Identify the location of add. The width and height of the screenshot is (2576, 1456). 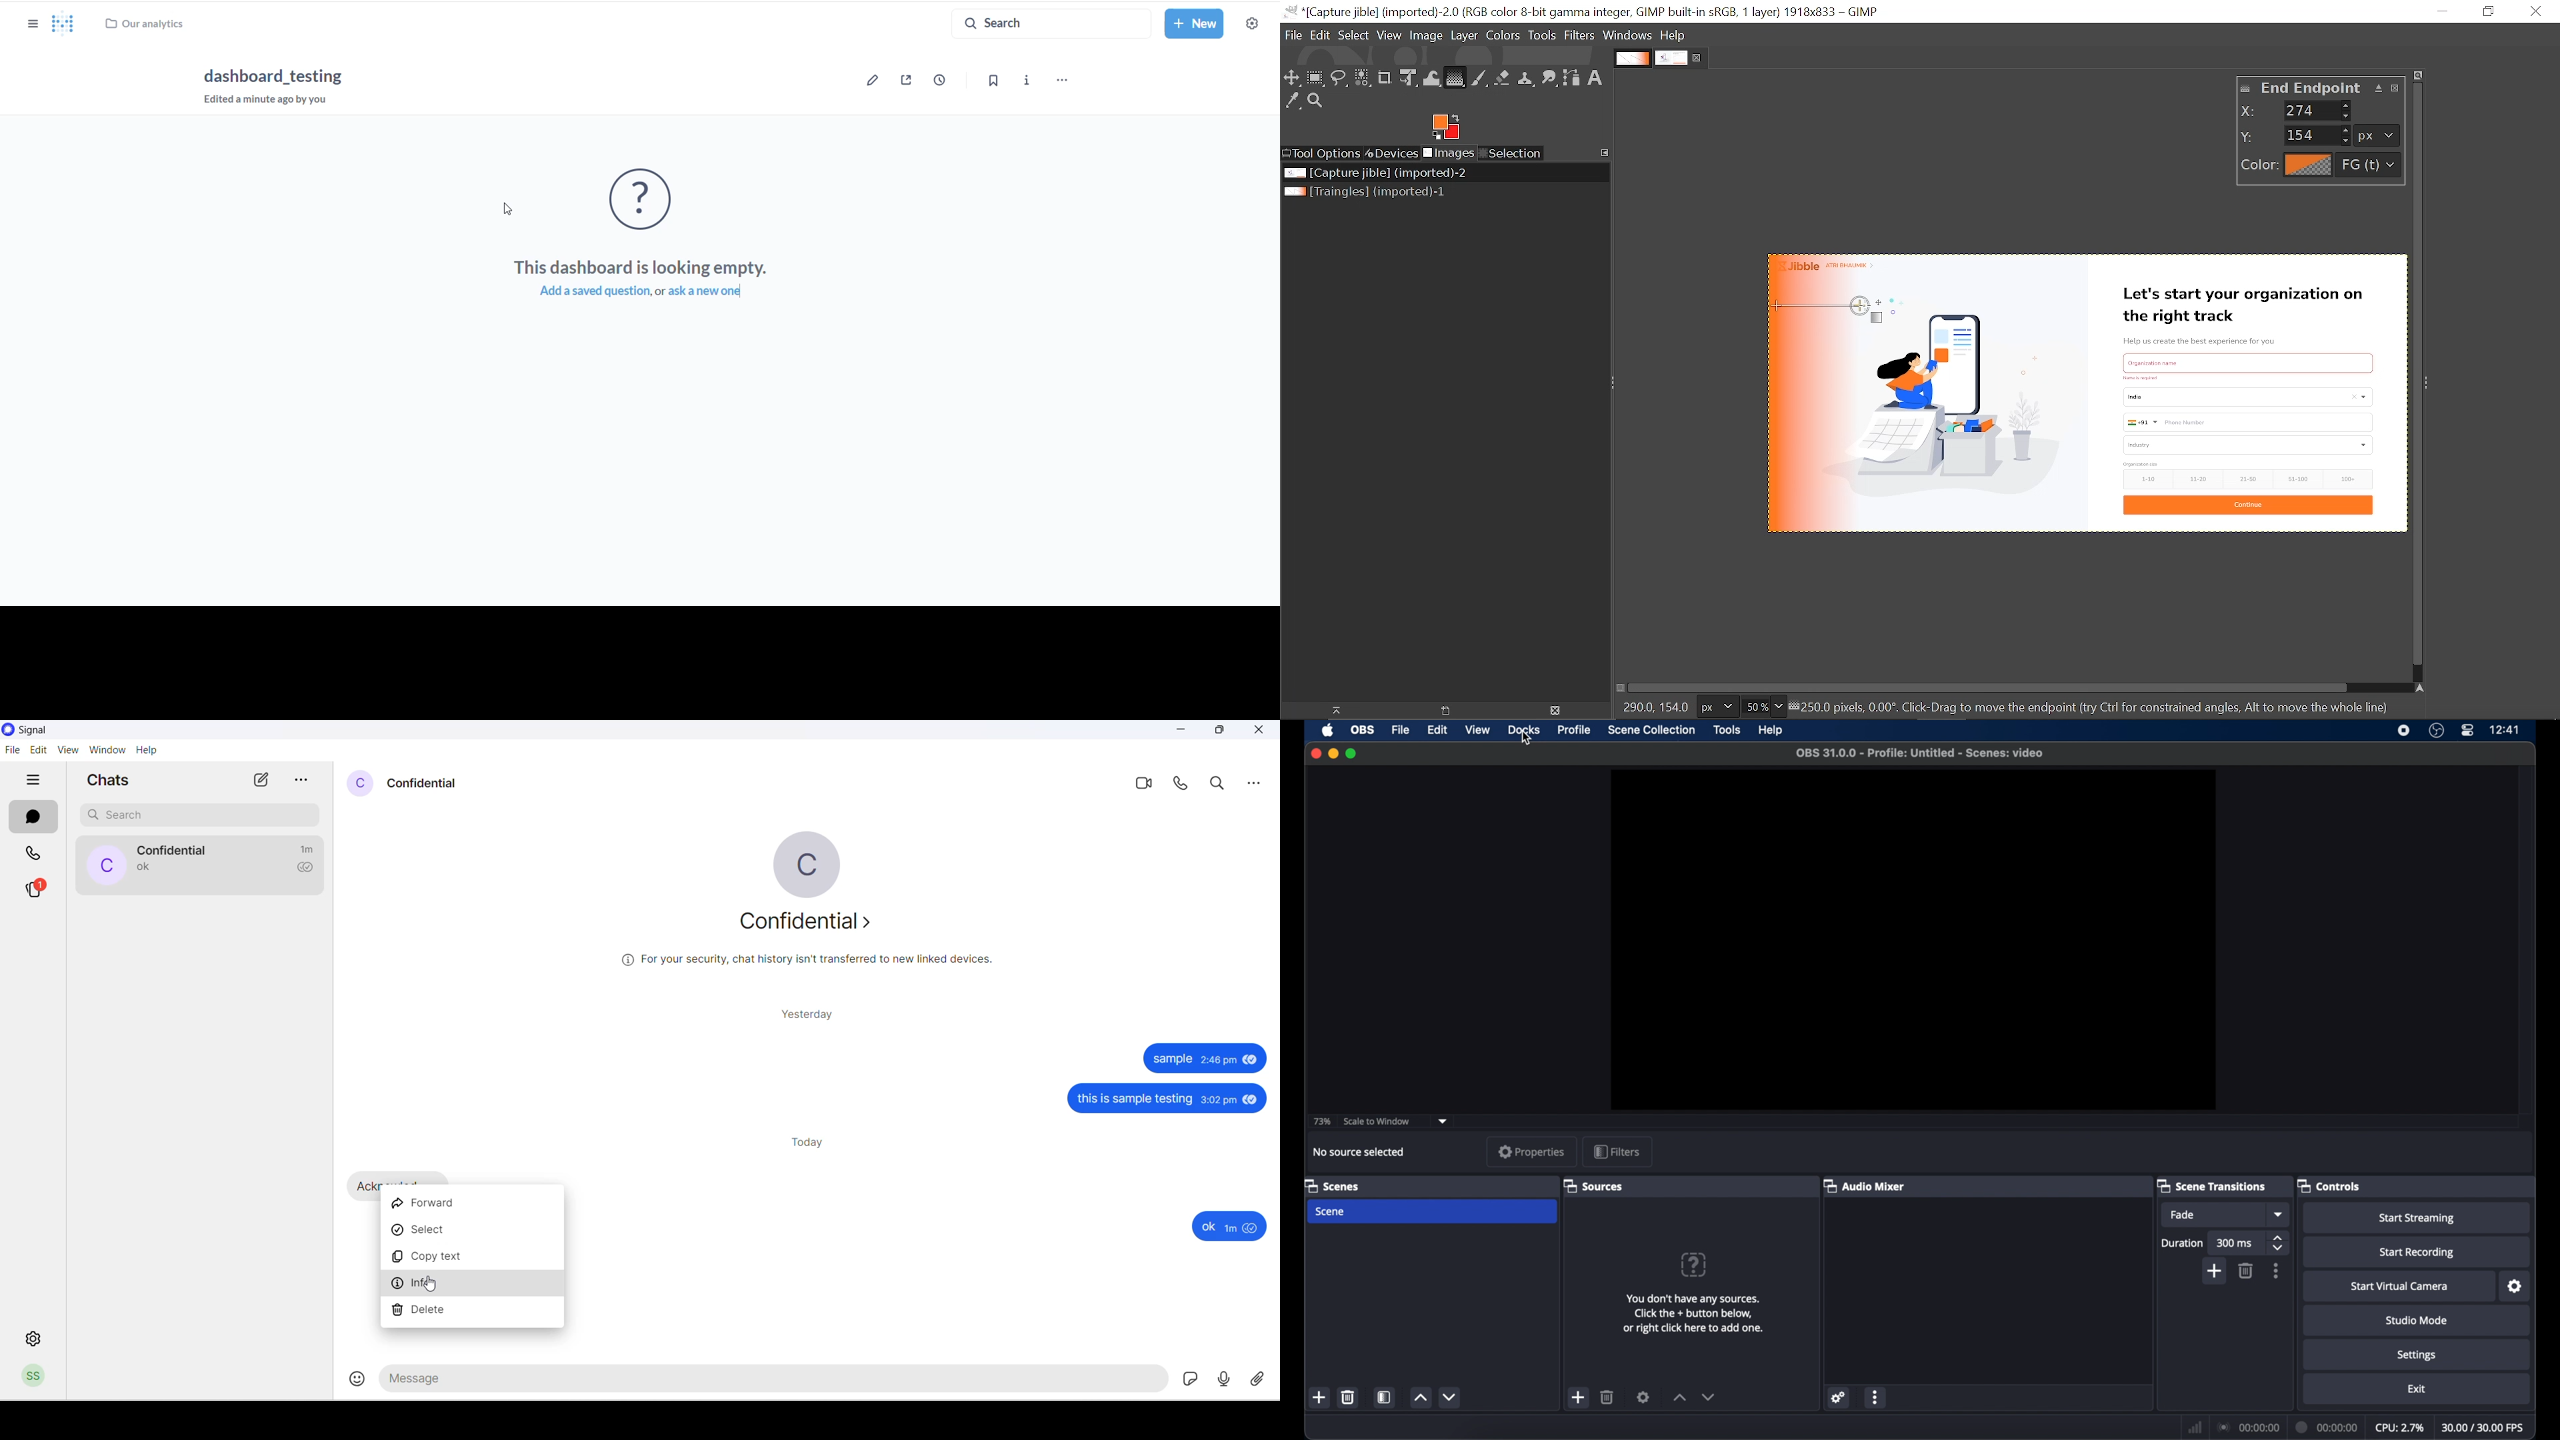
(1579, 1398).